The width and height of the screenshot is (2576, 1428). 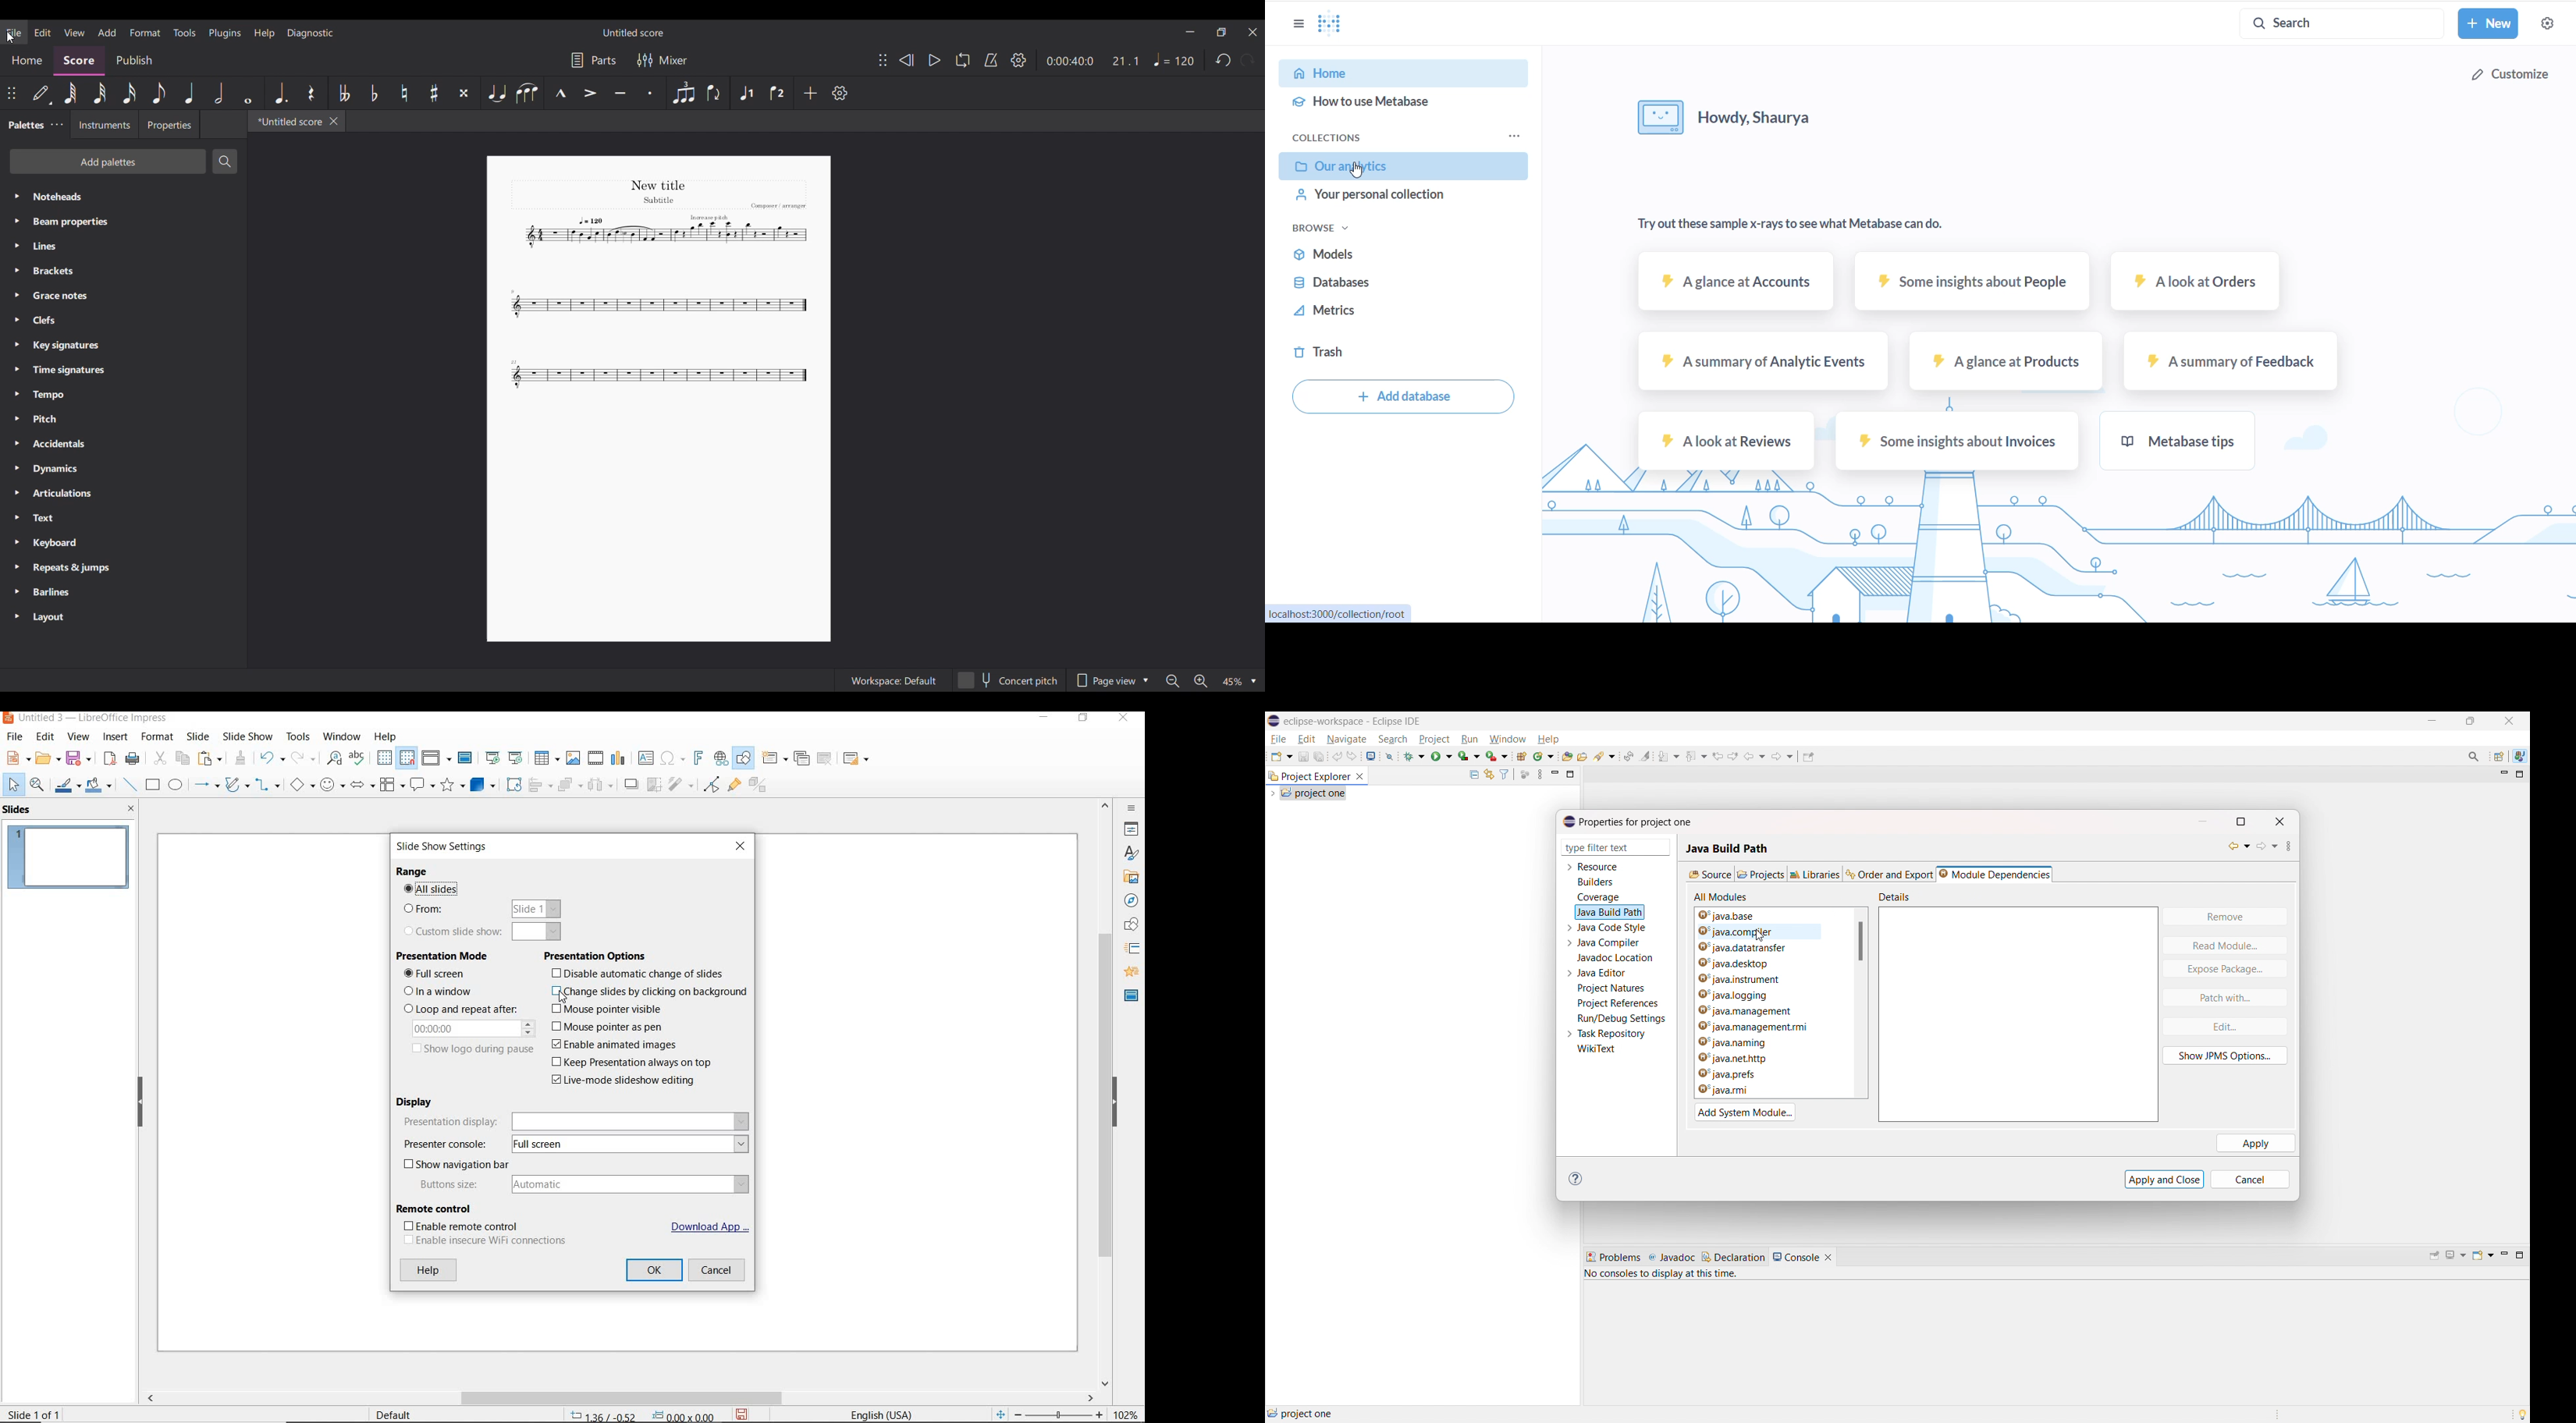 What do you see at coordinates (906, 60) in the screenshot?
I see `Rewind` at bounding box center [906, 60].